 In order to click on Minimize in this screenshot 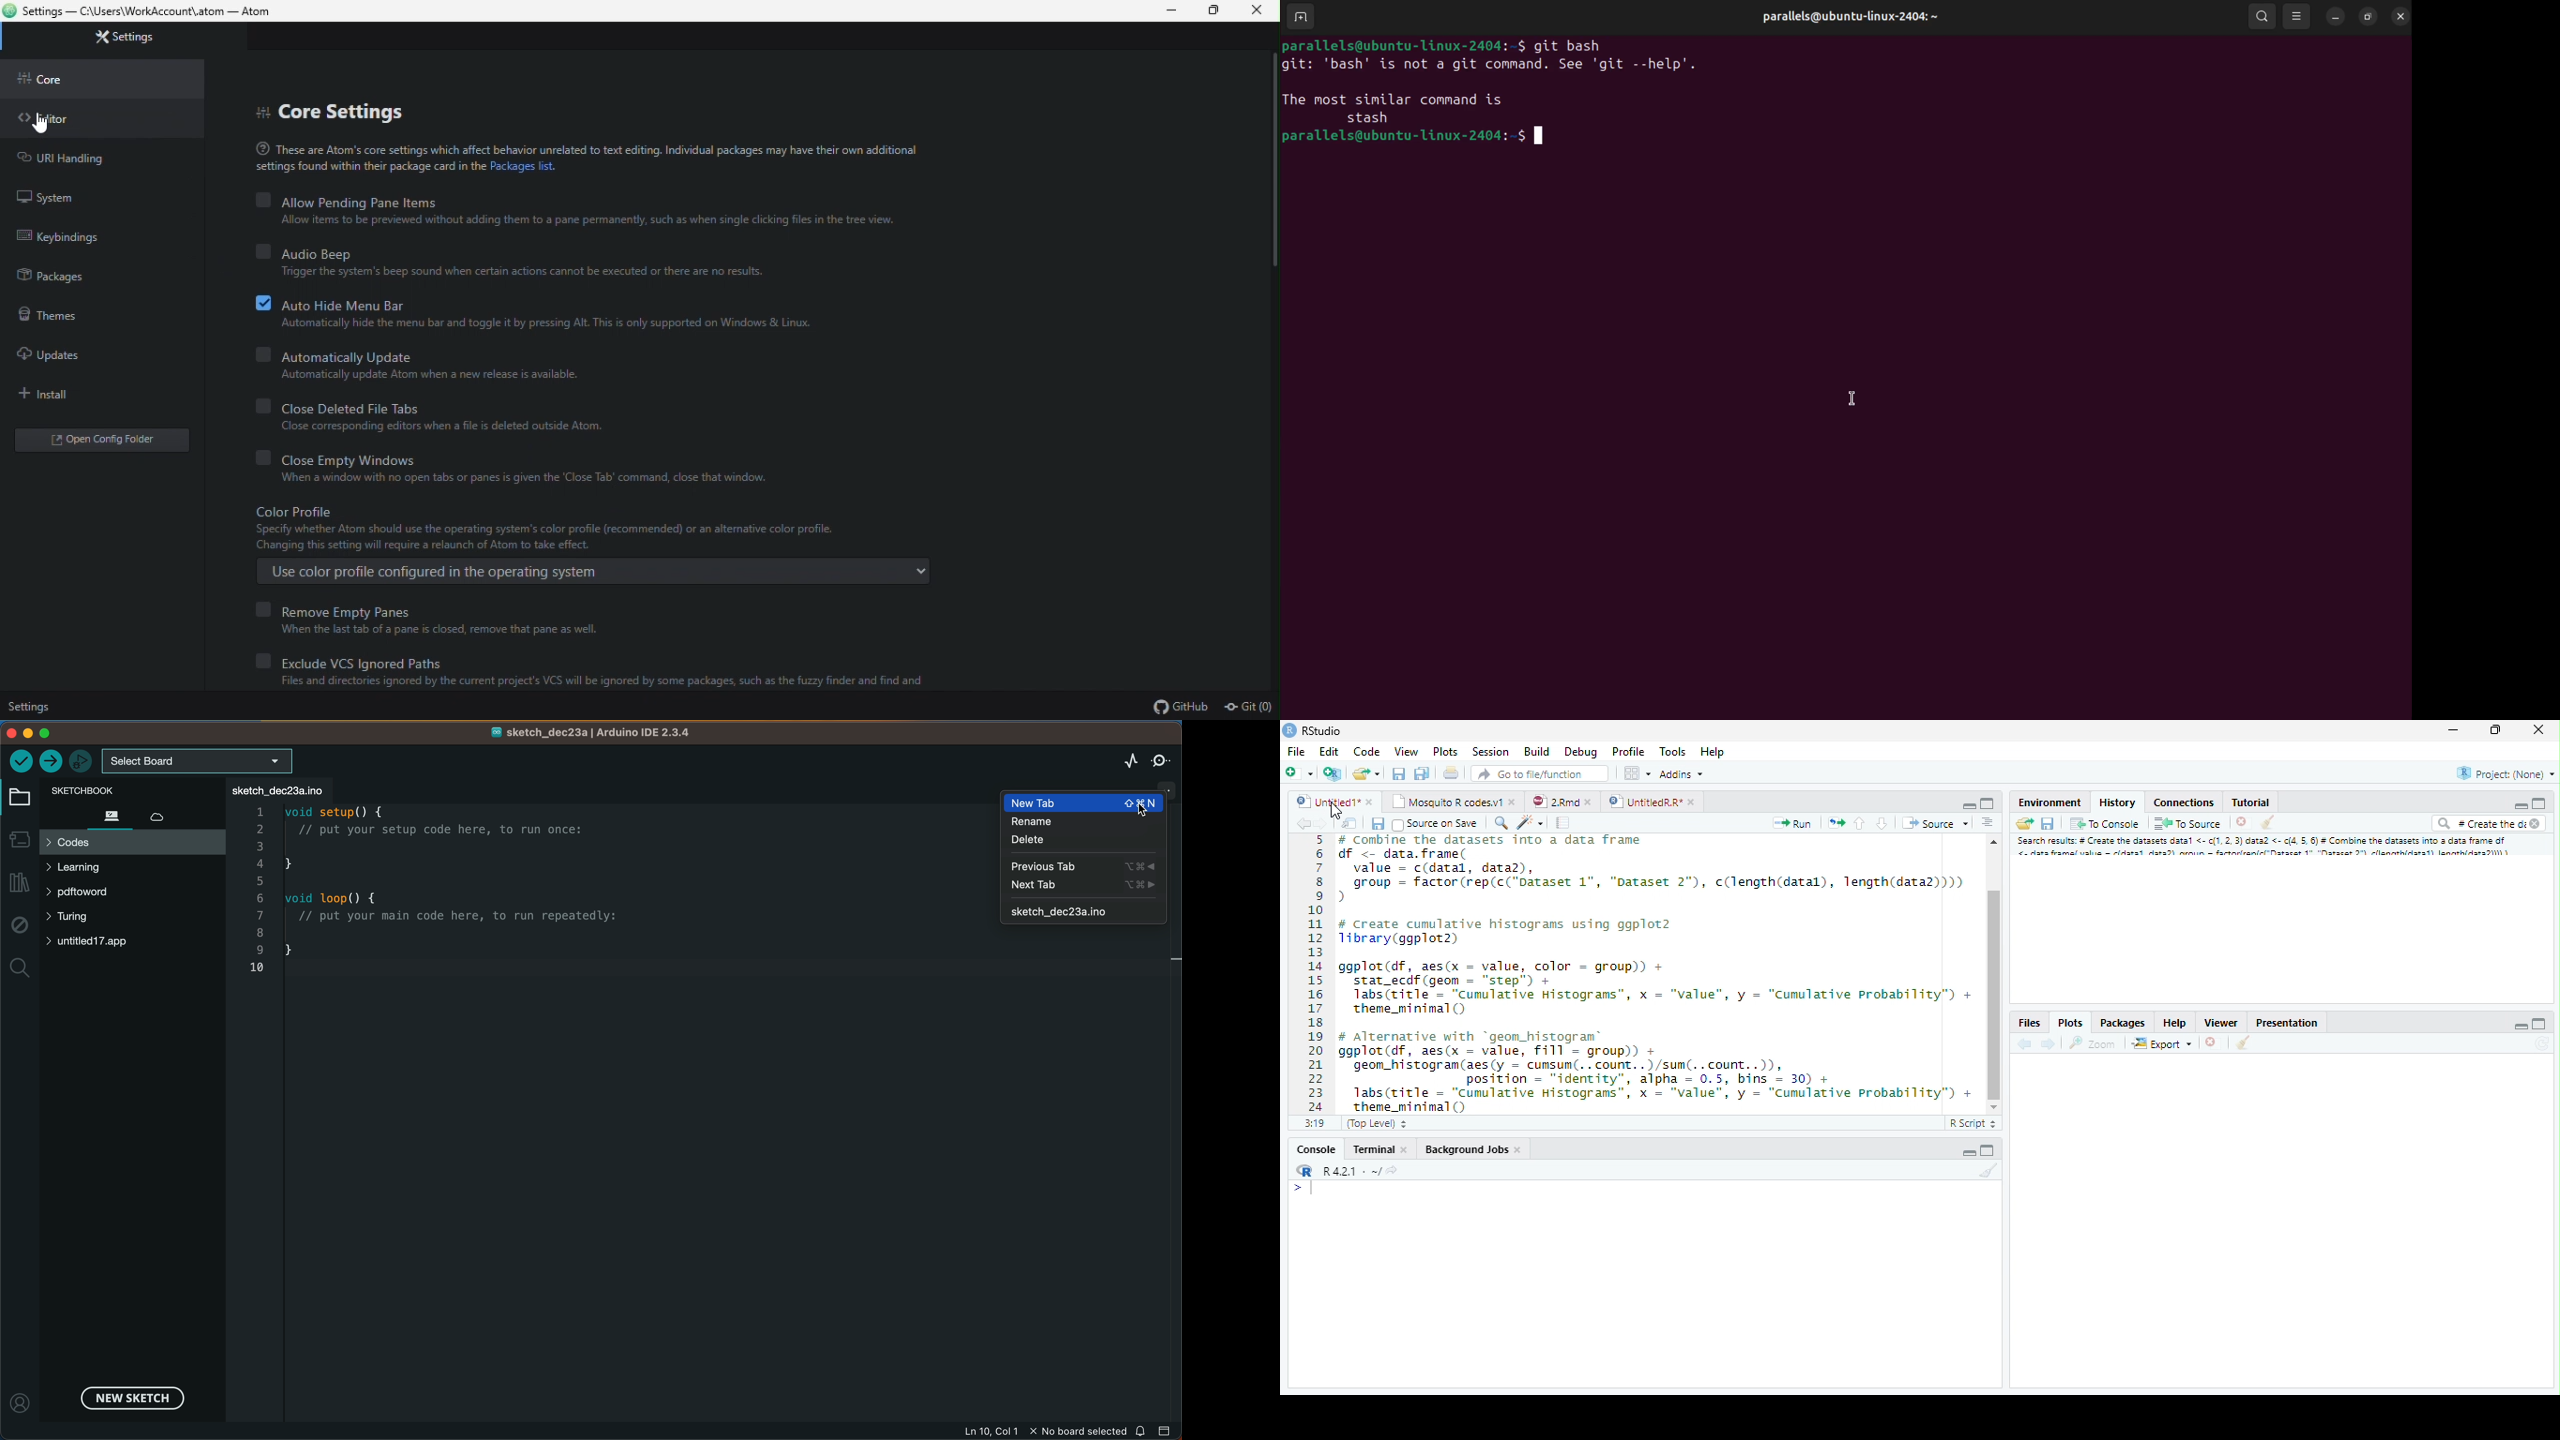, I will do `click(1968, 1153)`.